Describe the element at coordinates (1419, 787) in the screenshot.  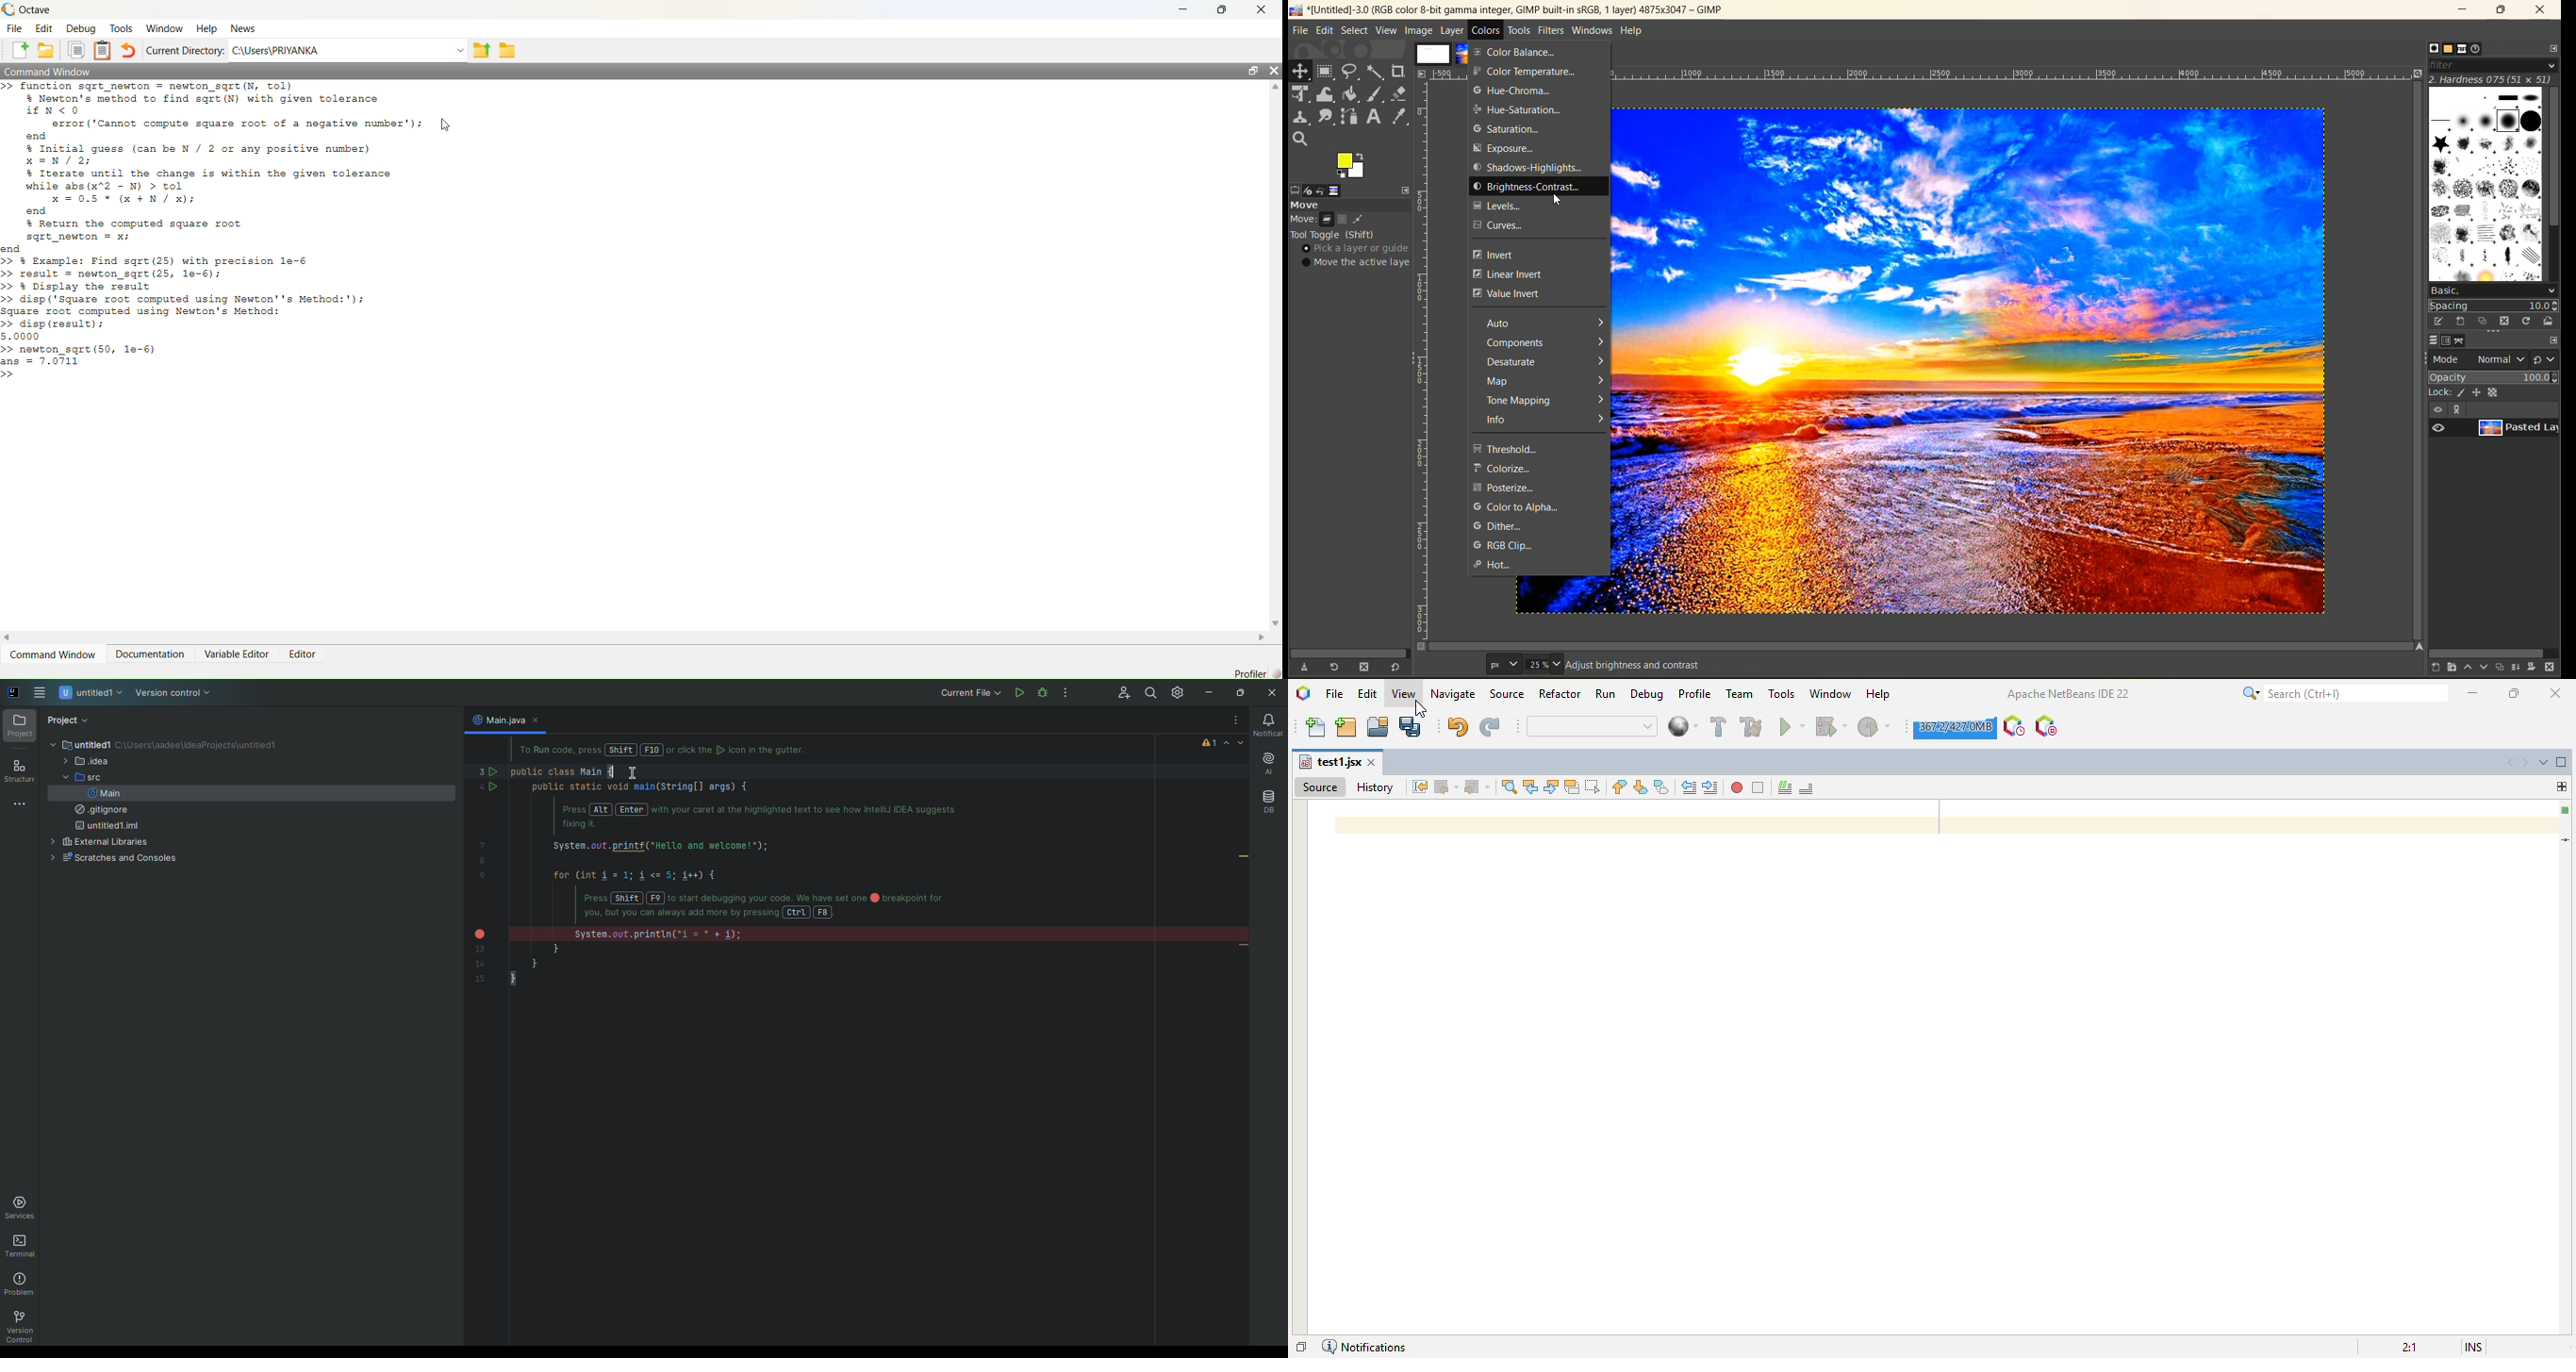
I see `last edit` at that location.